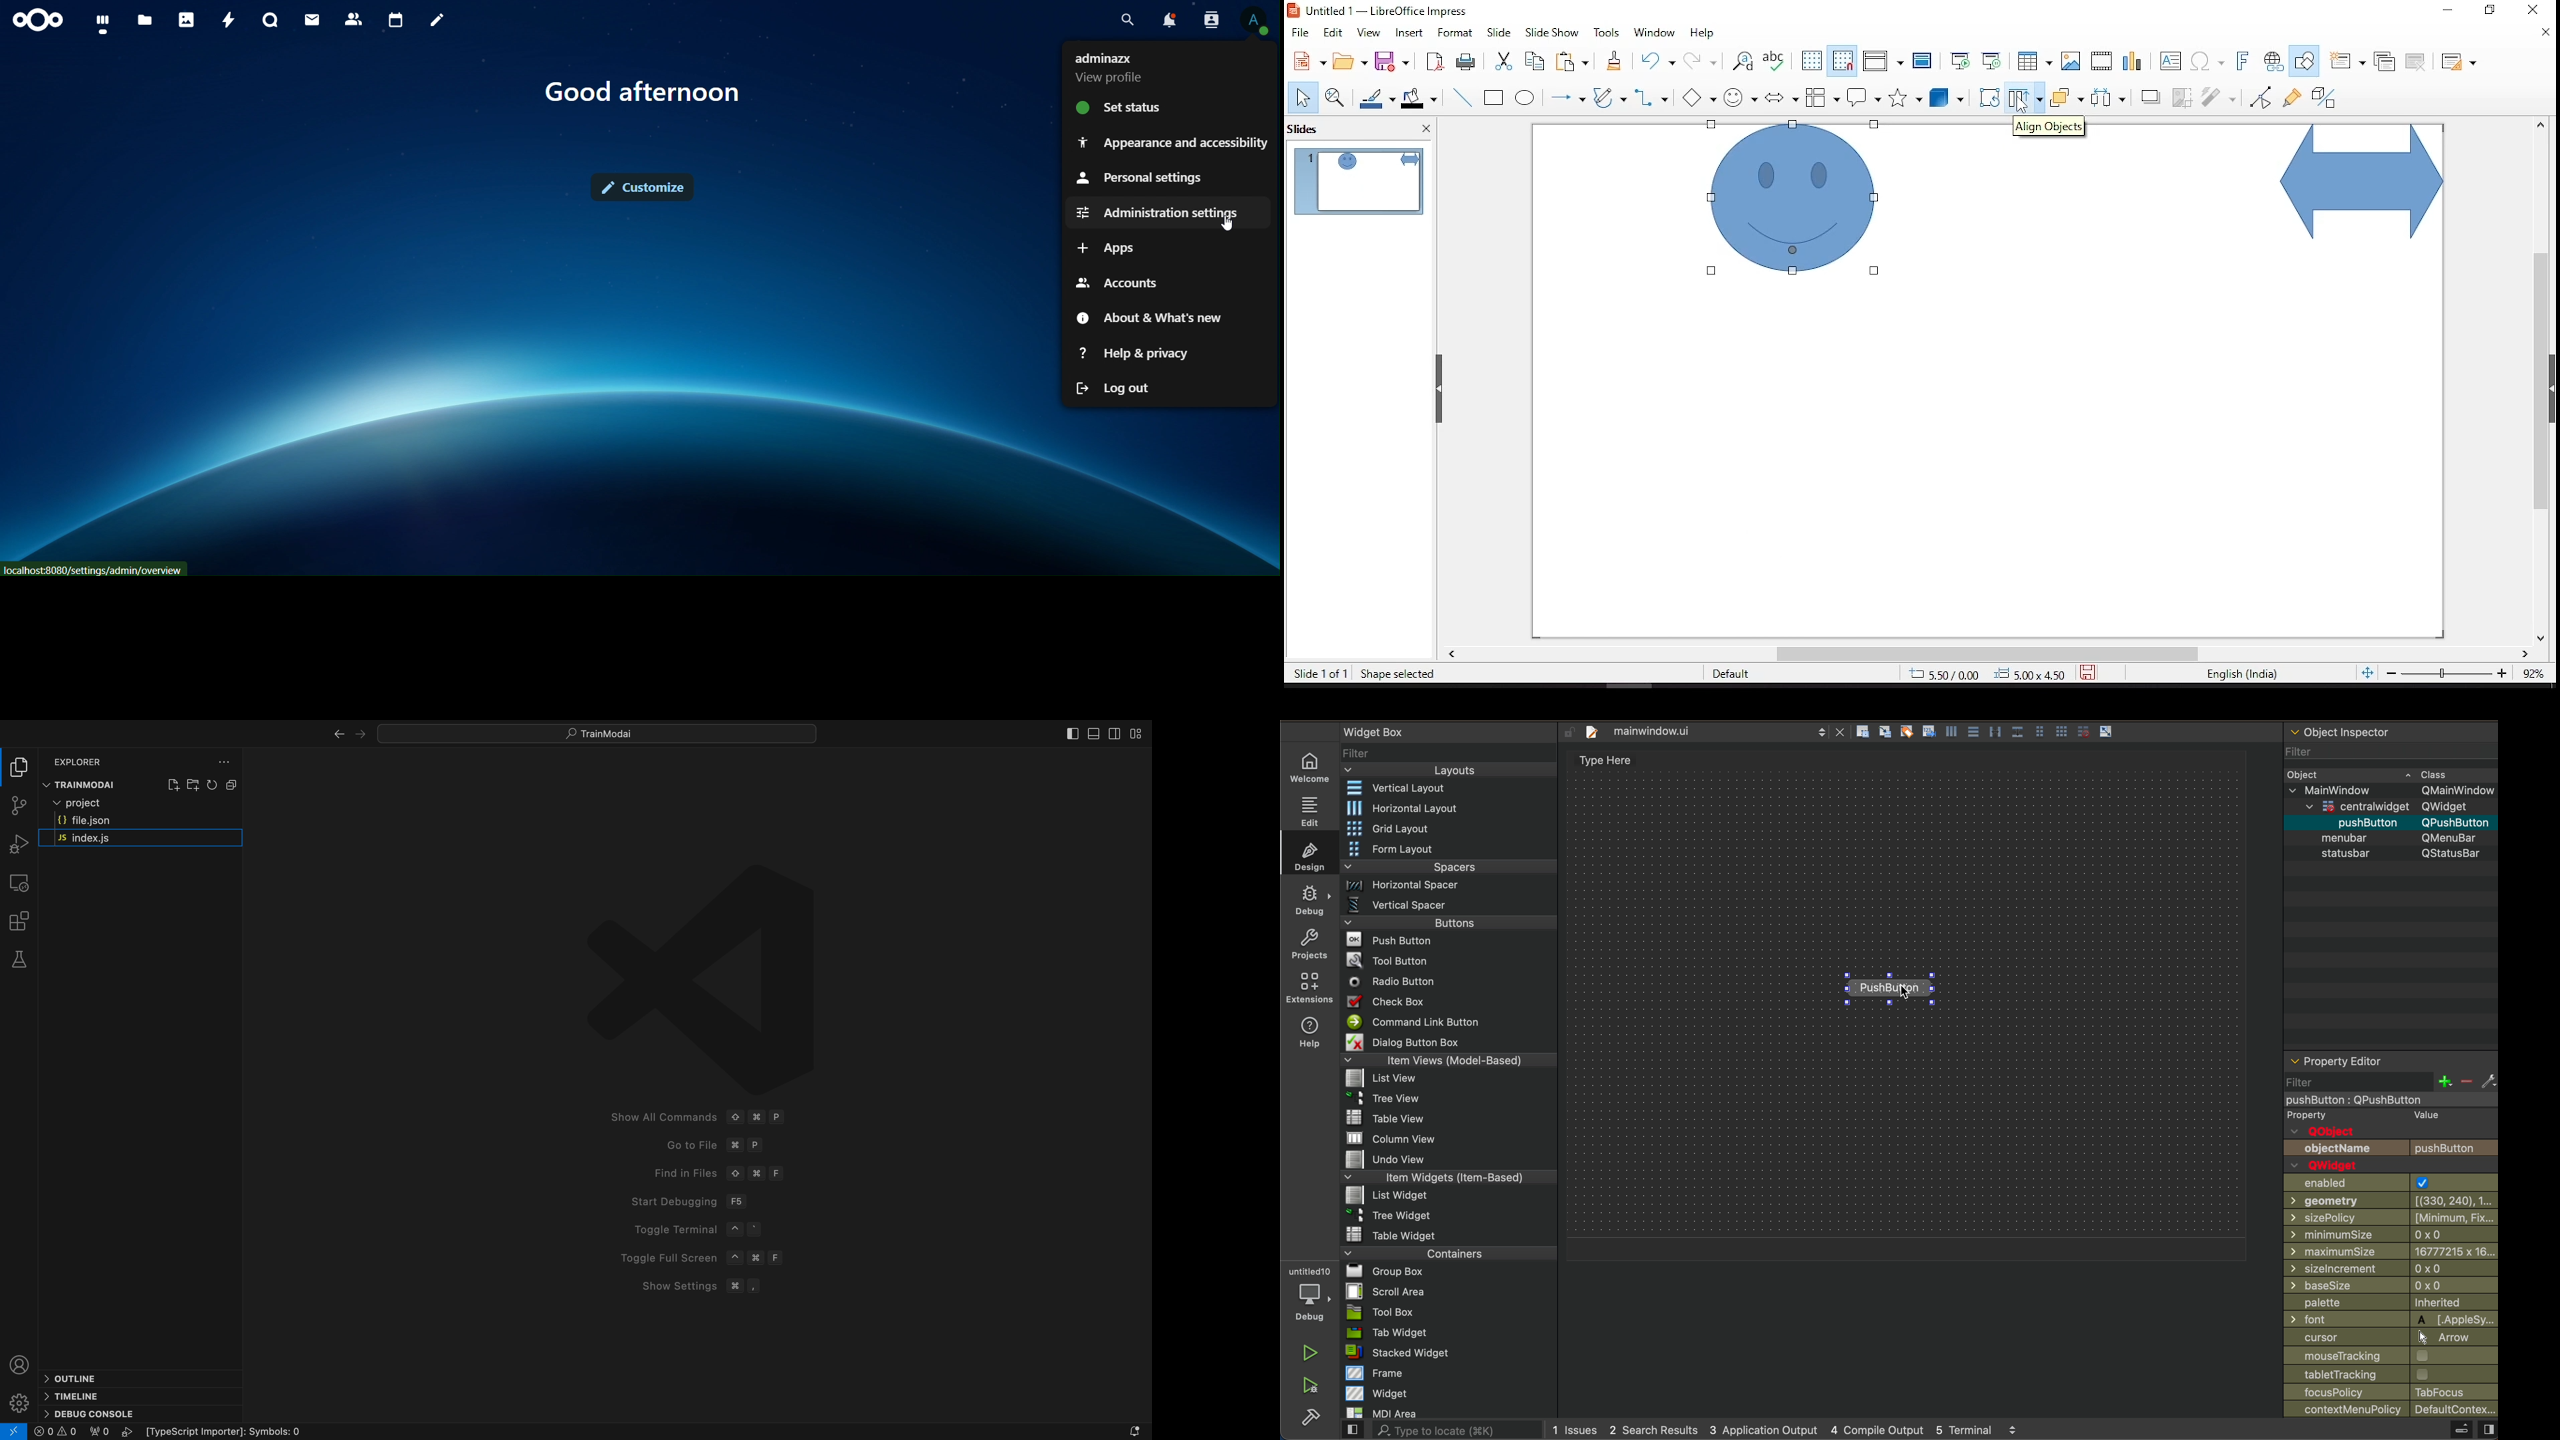  Describe the element at coordinates (1811, 59) in the screenshot. I see `display grid` at that location.